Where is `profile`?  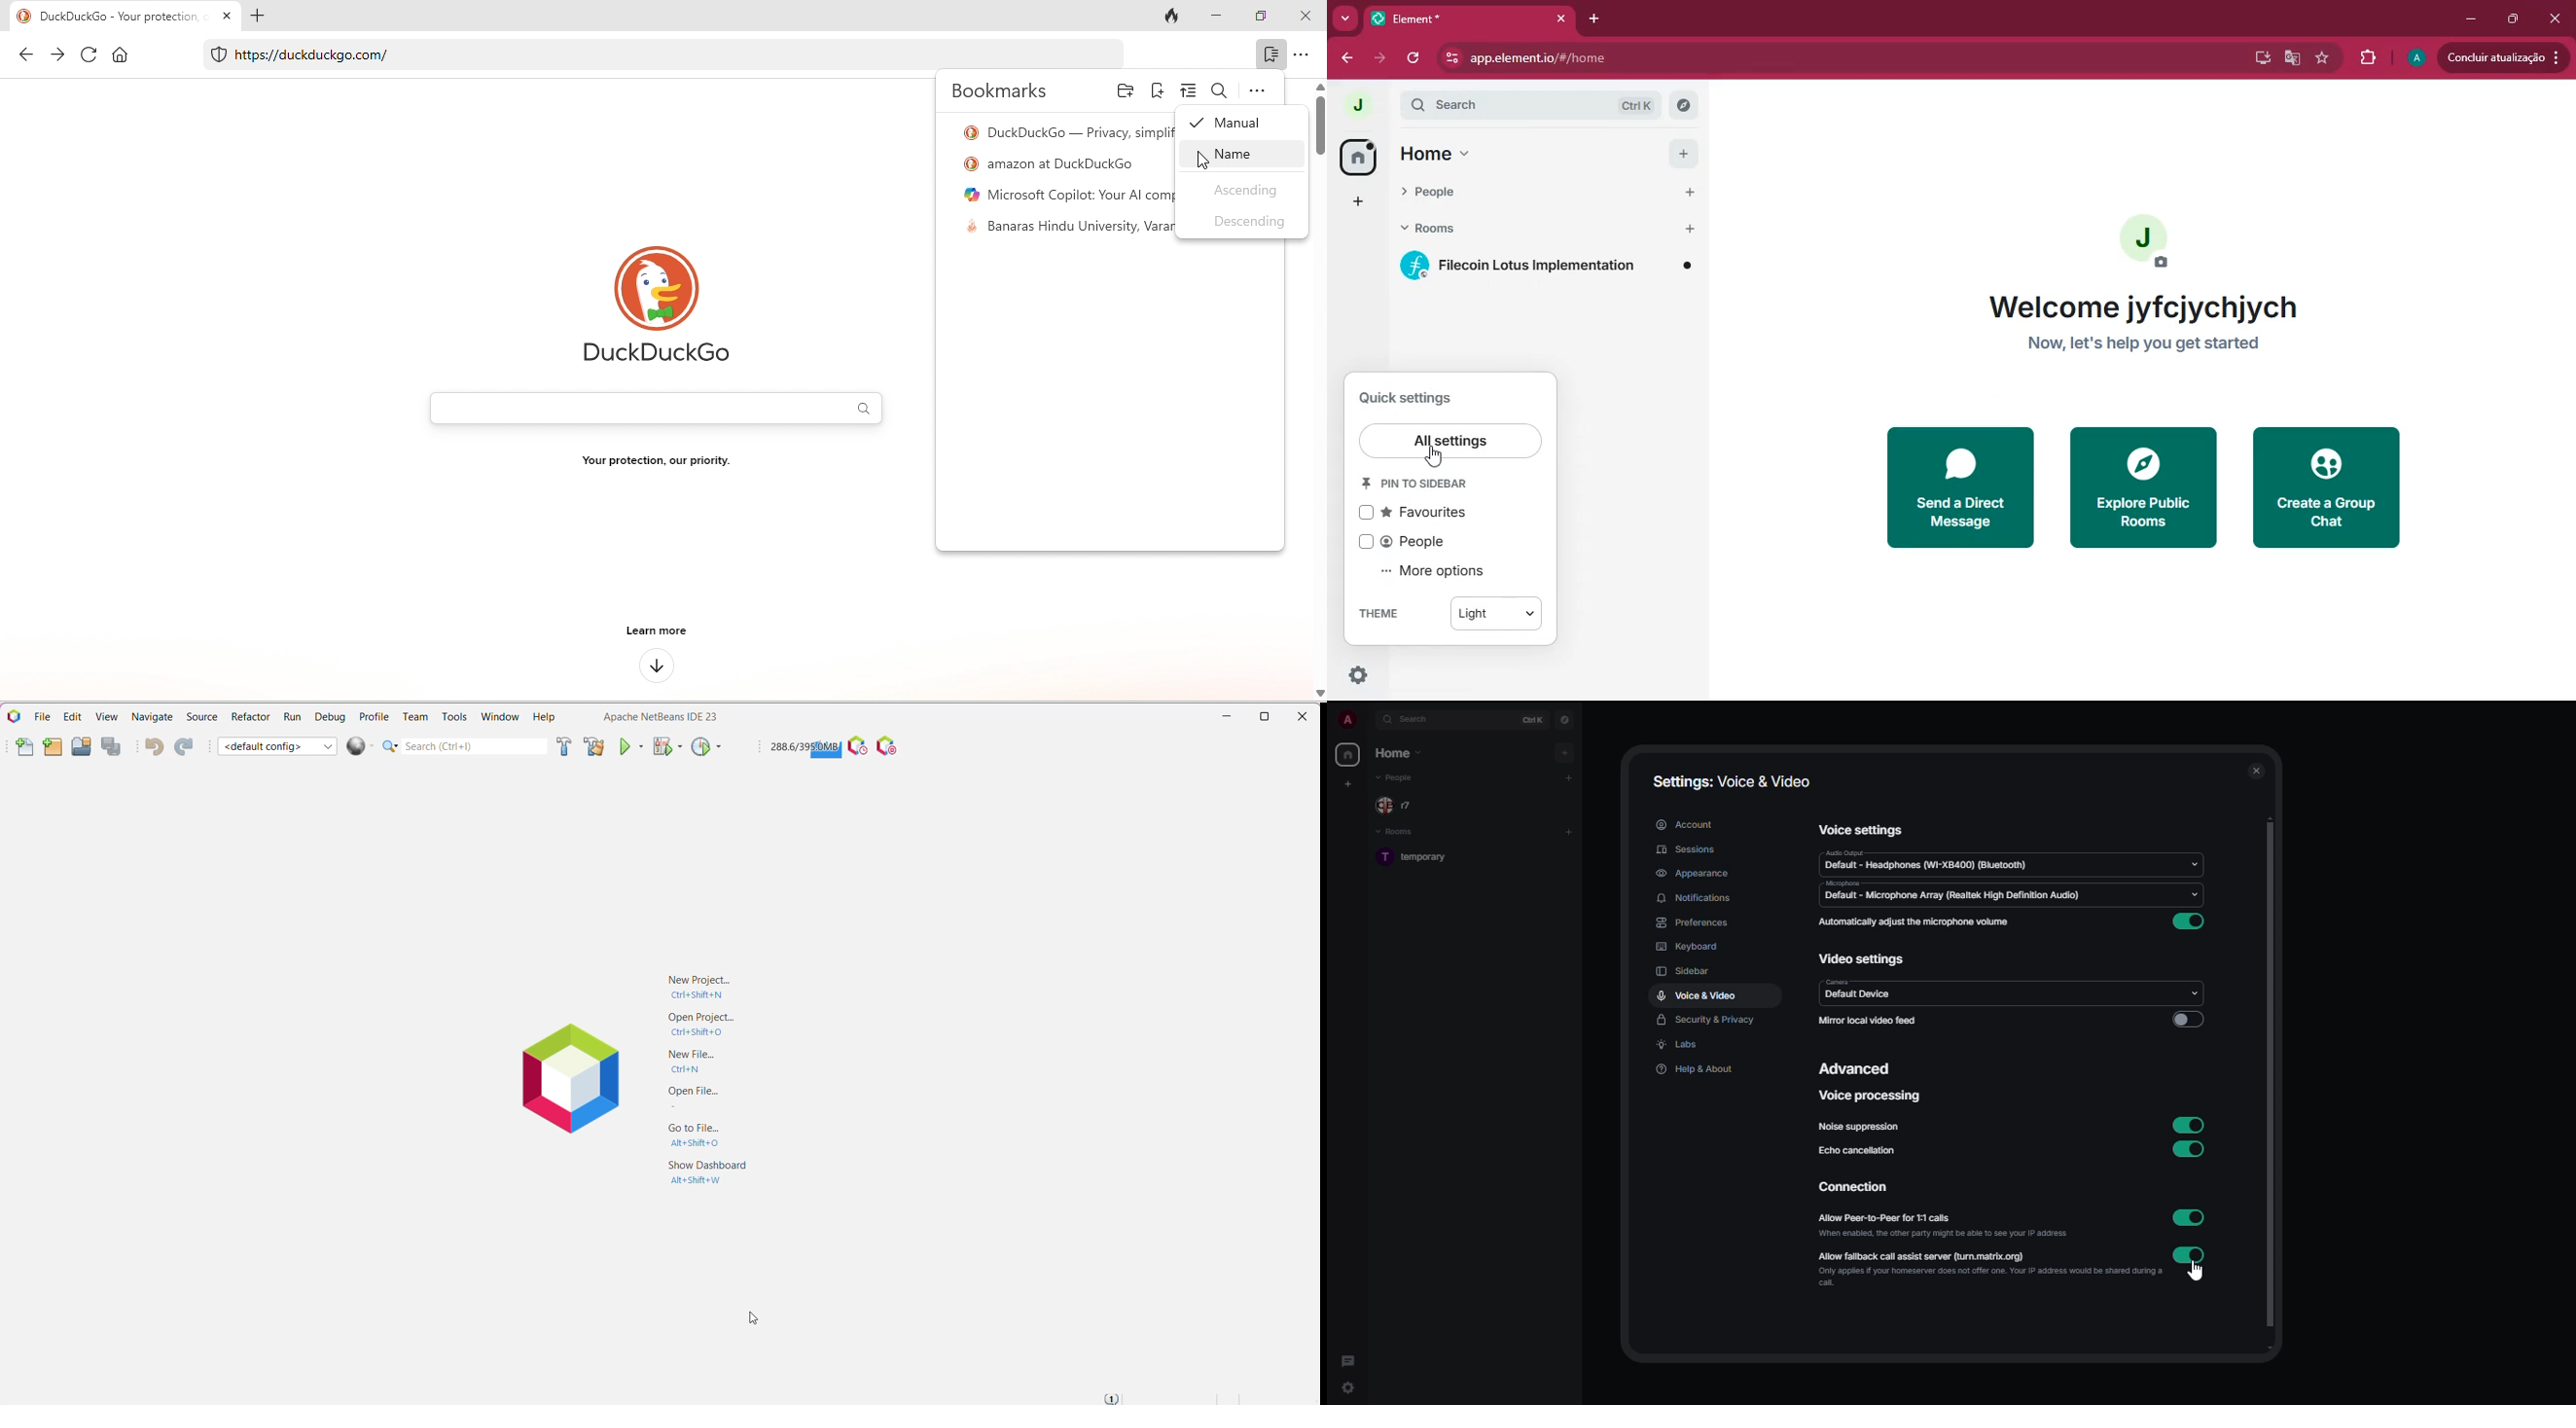 profile is located at coordinates (1347, 720).